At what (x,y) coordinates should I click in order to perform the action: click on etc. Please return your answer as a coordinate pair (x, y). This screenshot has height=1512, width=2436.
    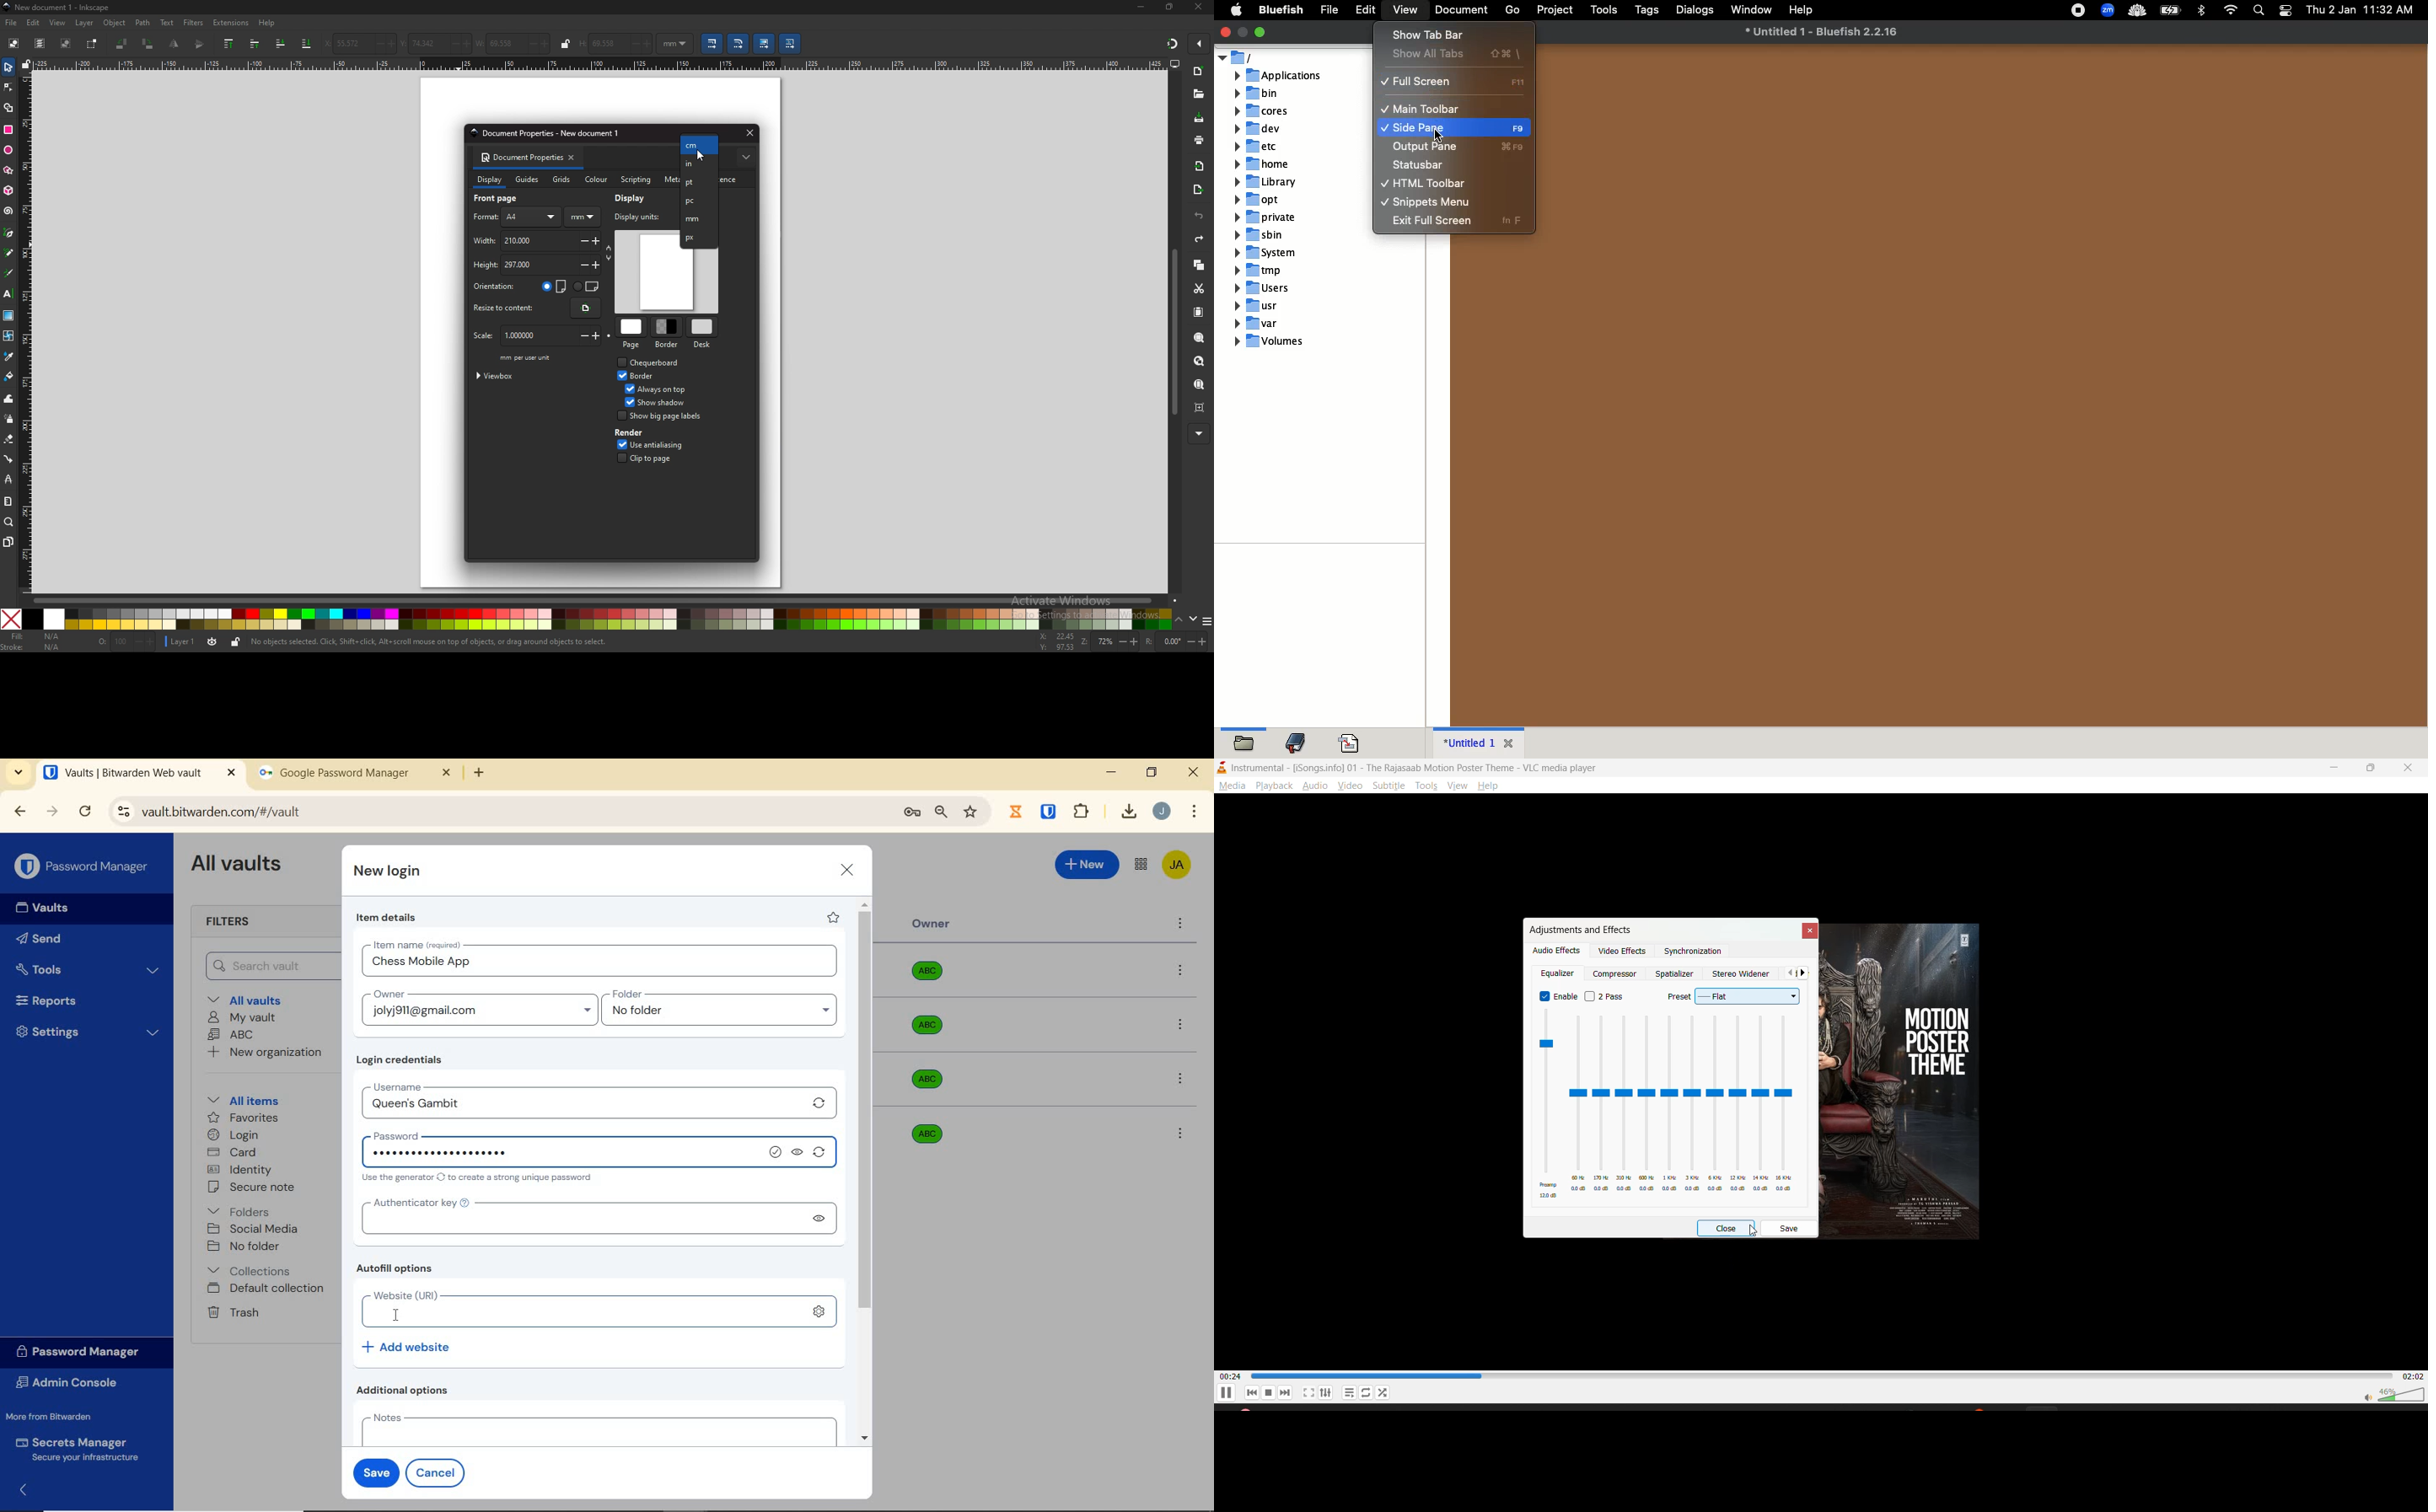
    Looking at the image, I should click on (1258, 147).